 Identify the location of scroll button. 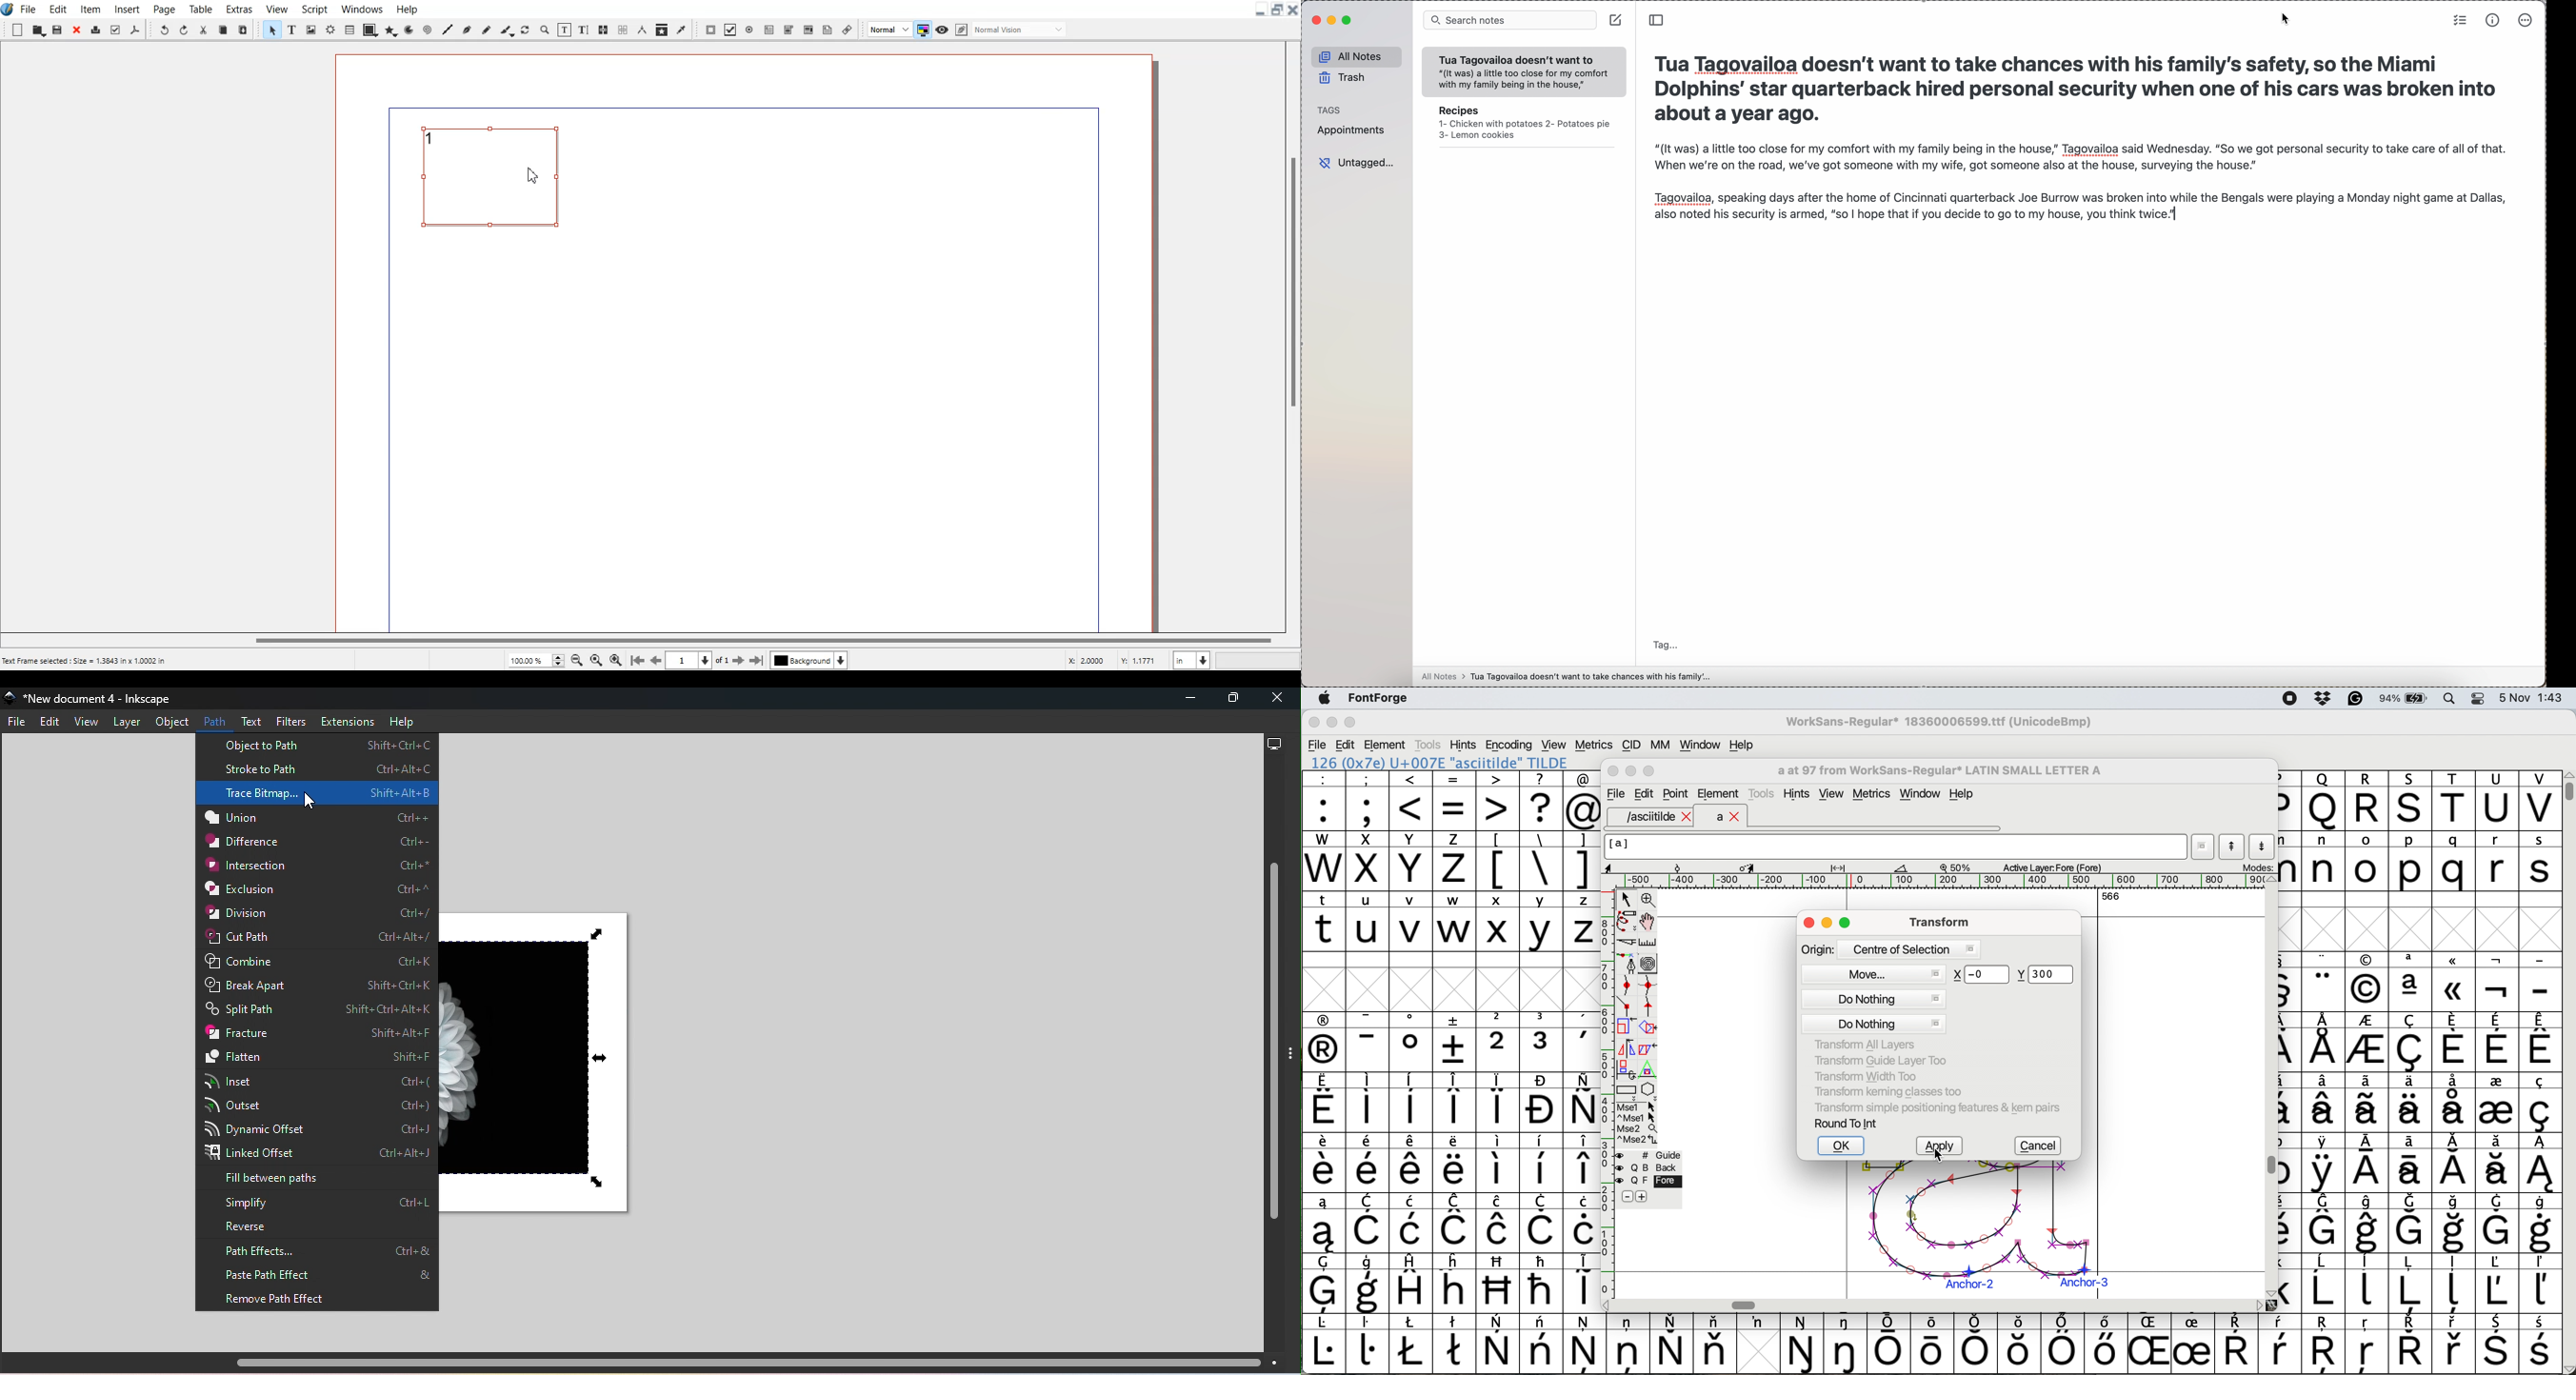
(2272, 880).